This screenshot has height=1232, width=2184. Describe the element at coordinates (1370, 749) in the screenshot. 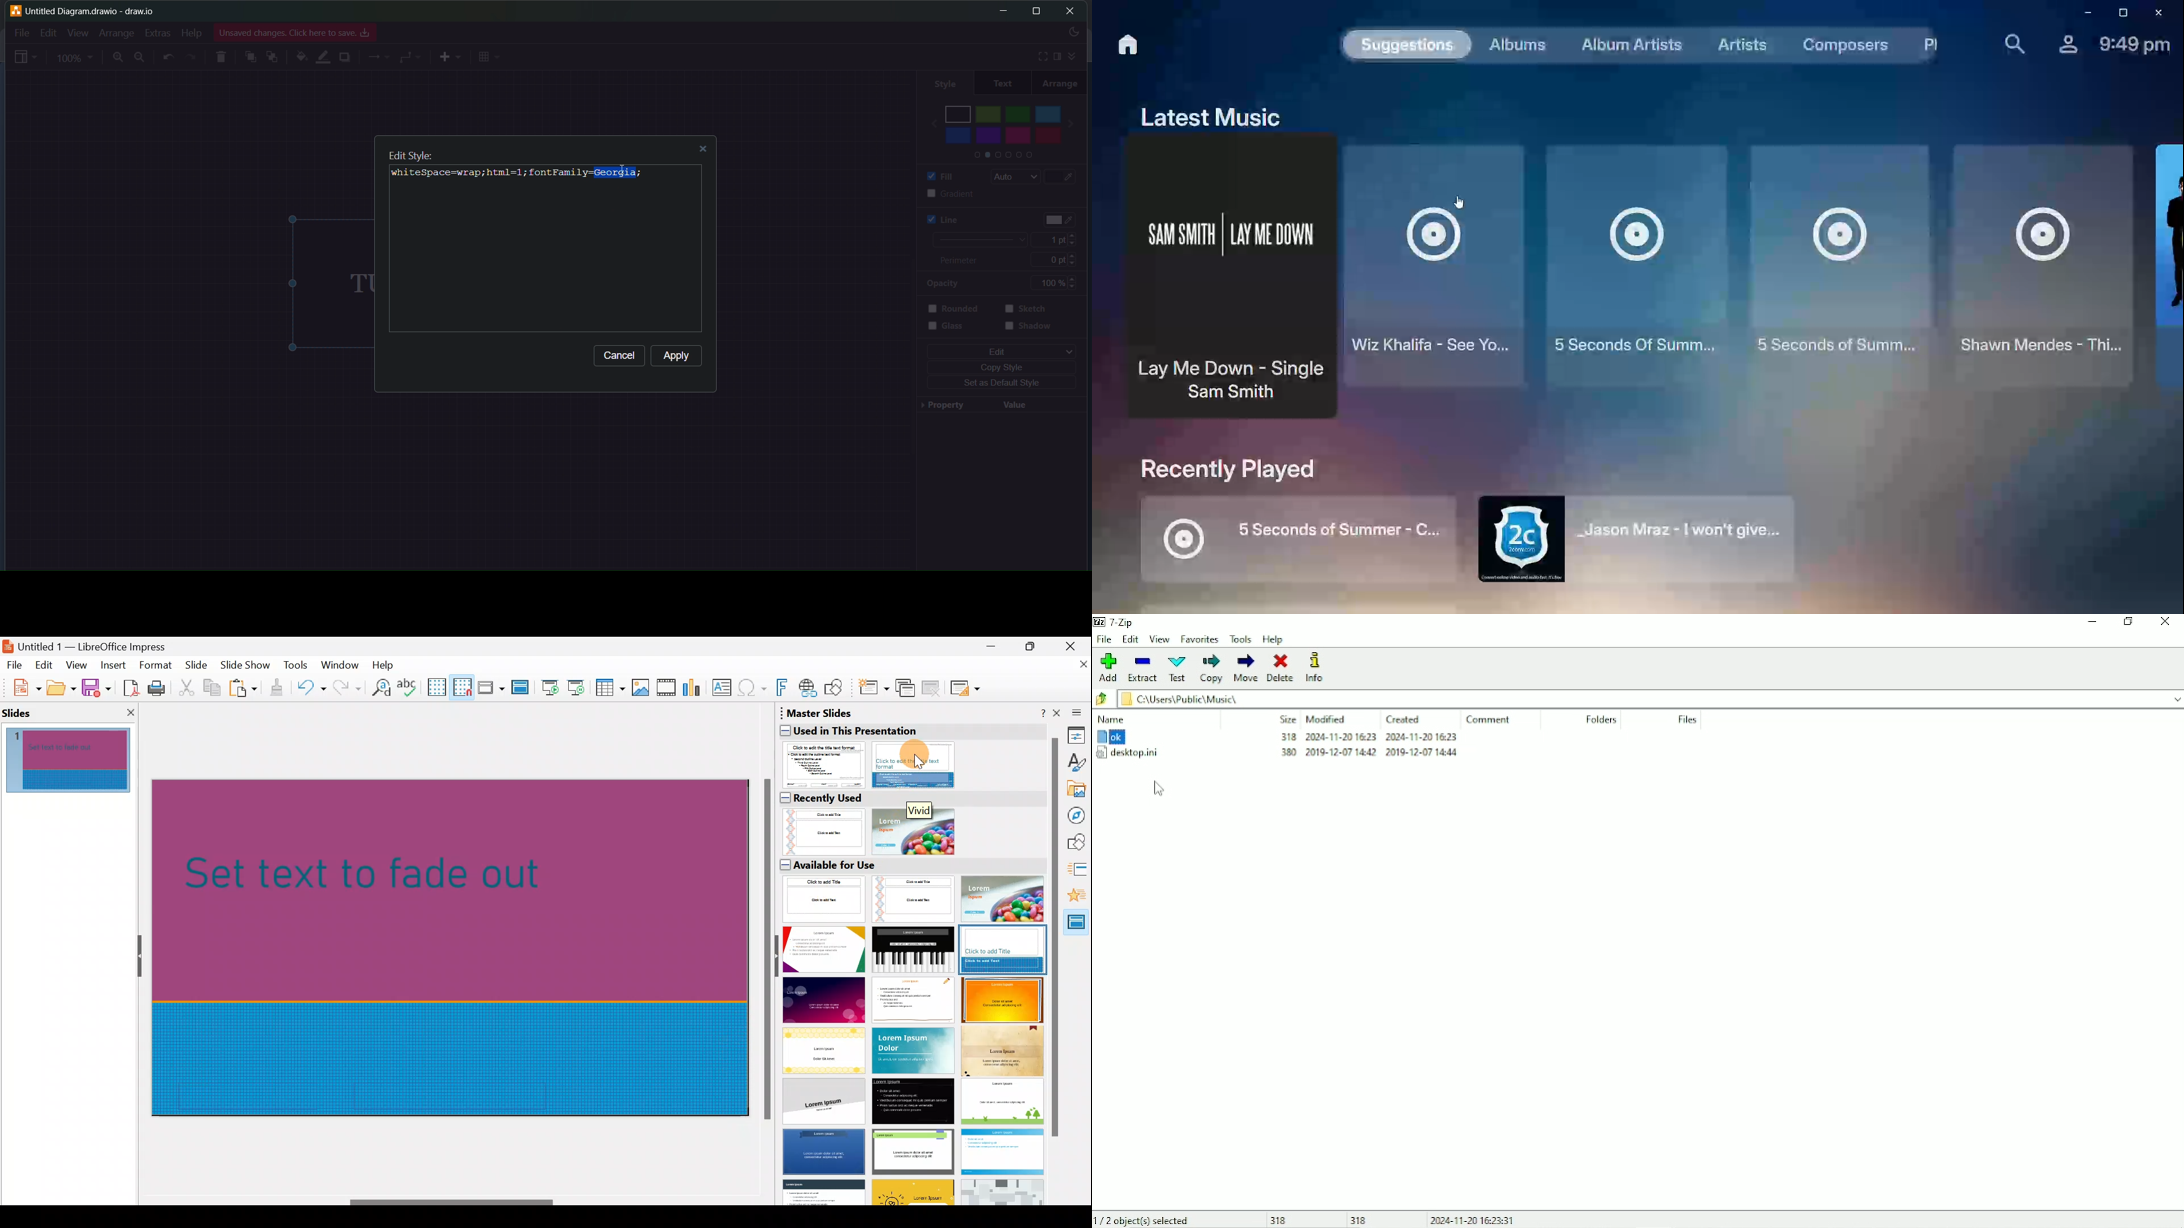

I see `318 2024-11-201623 2024-11-20 1623
MW 200207140 2016-207 kd` at that location.